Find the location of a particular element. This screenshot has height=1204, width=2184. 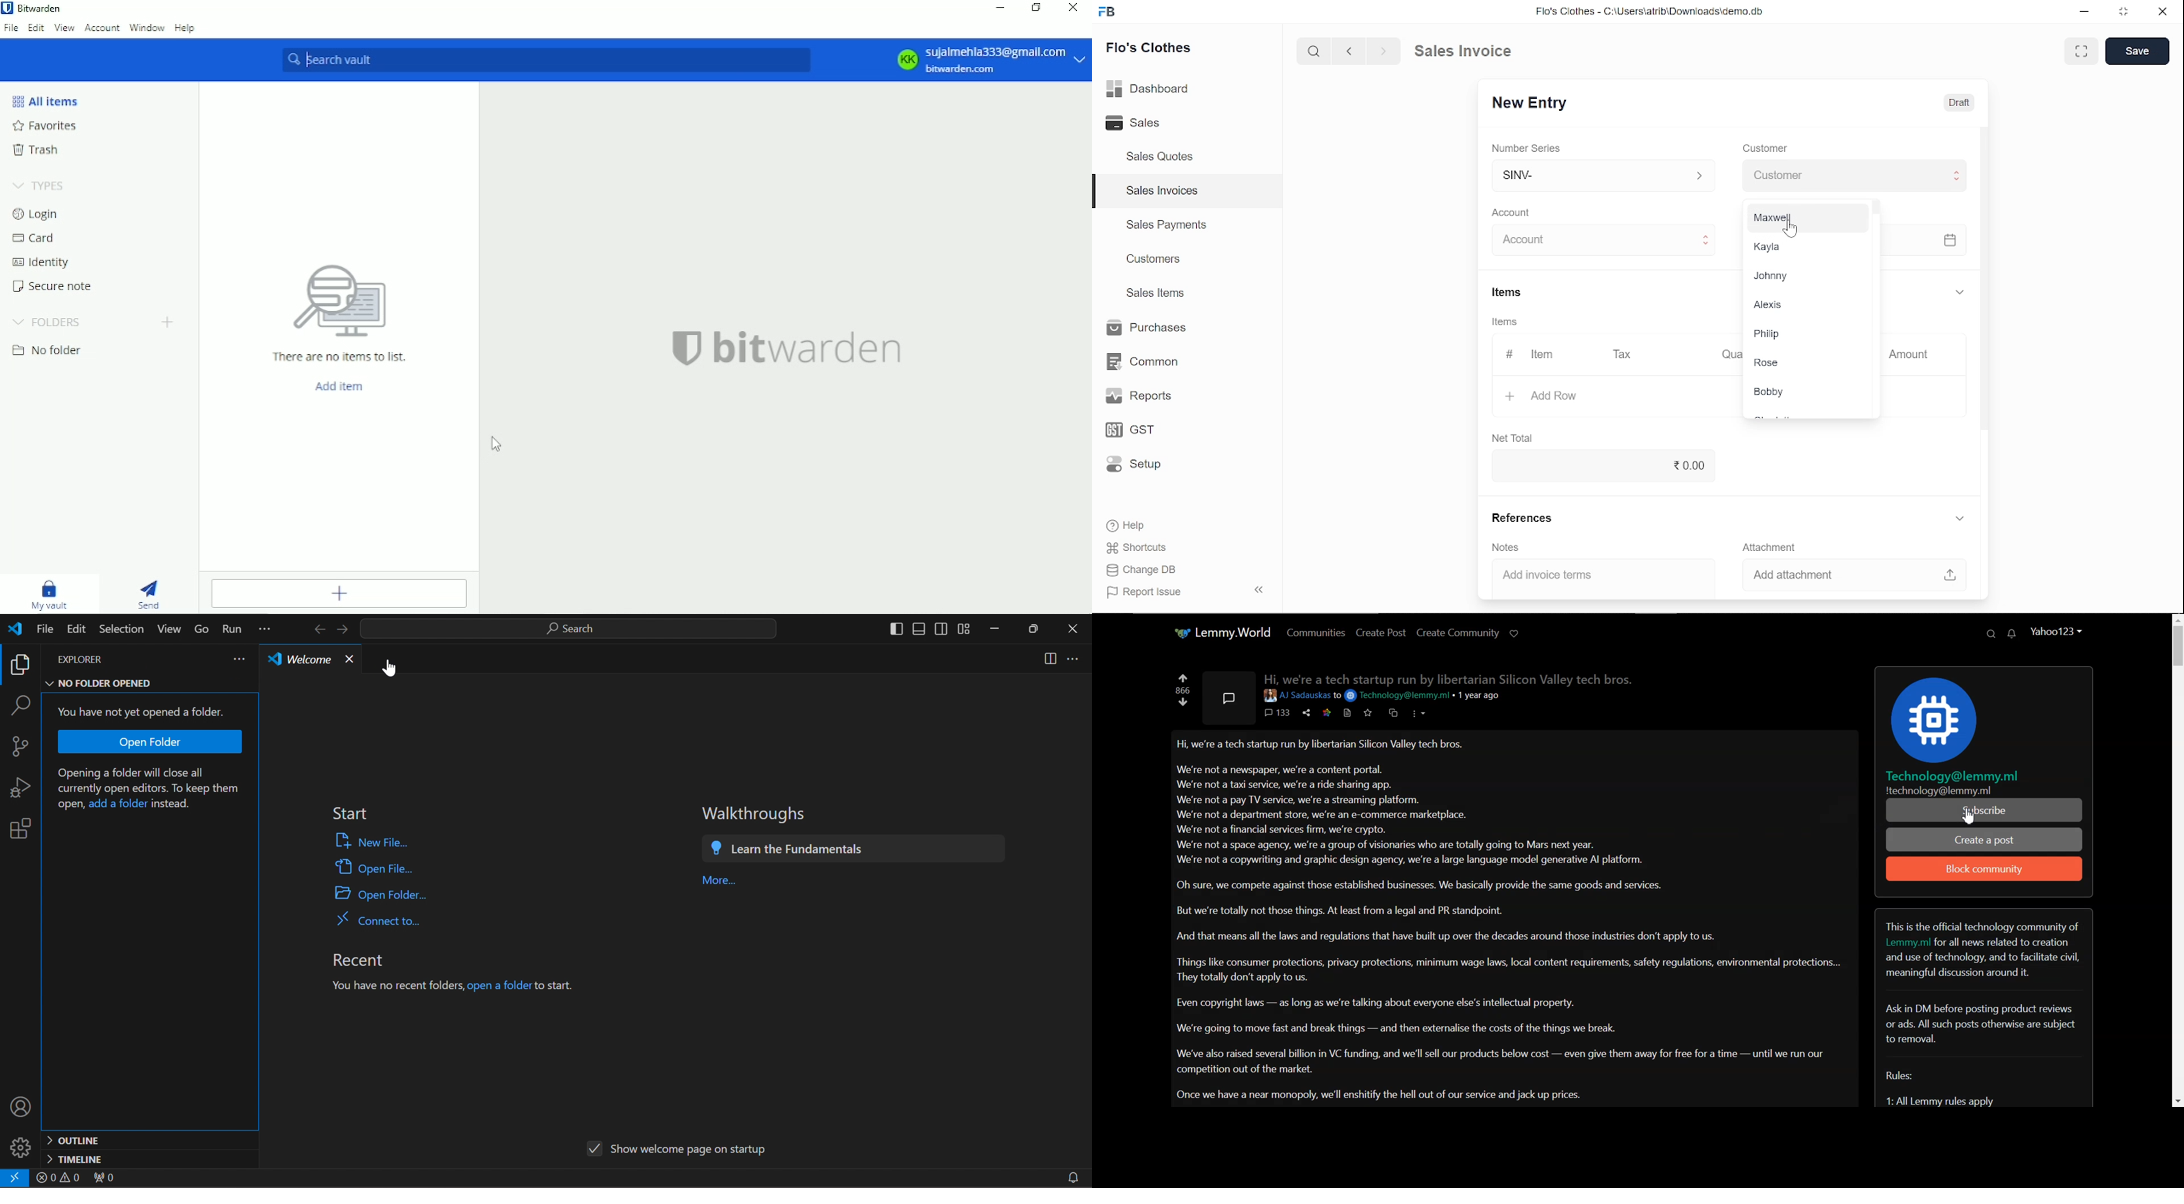

Folders is located at coordinates (50, 322).